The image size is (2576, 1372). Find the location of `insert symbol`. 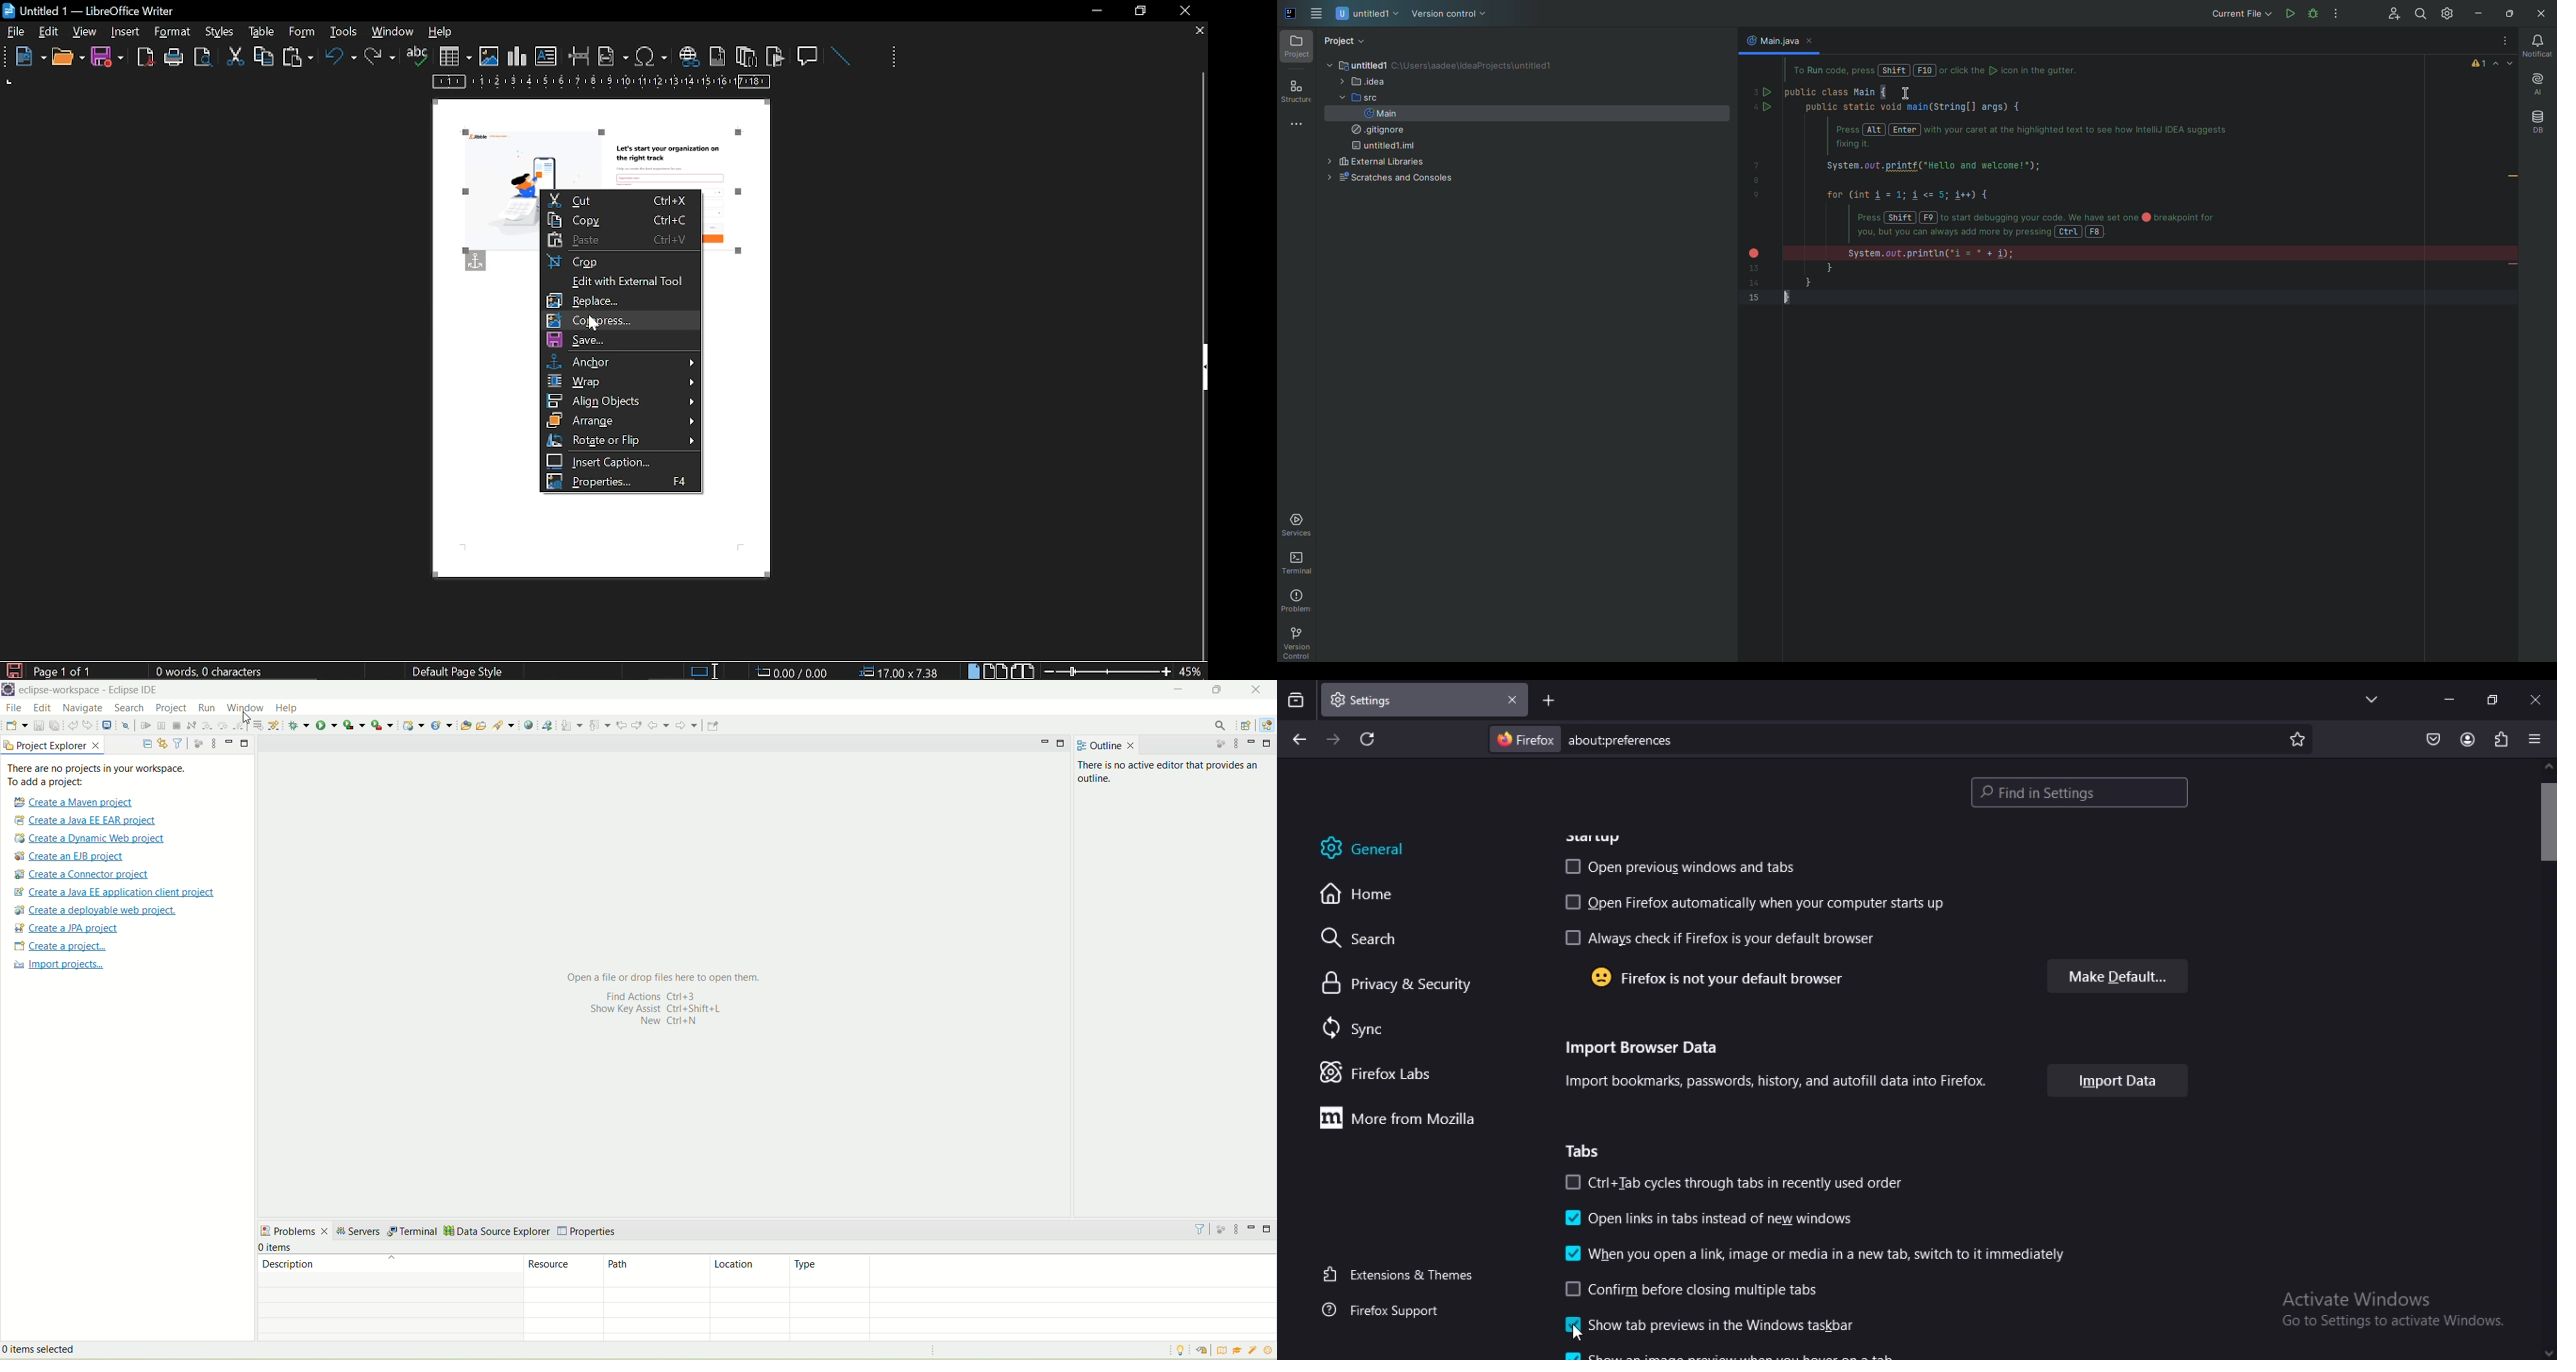

insert symbol is located at coordinates (652, 56).